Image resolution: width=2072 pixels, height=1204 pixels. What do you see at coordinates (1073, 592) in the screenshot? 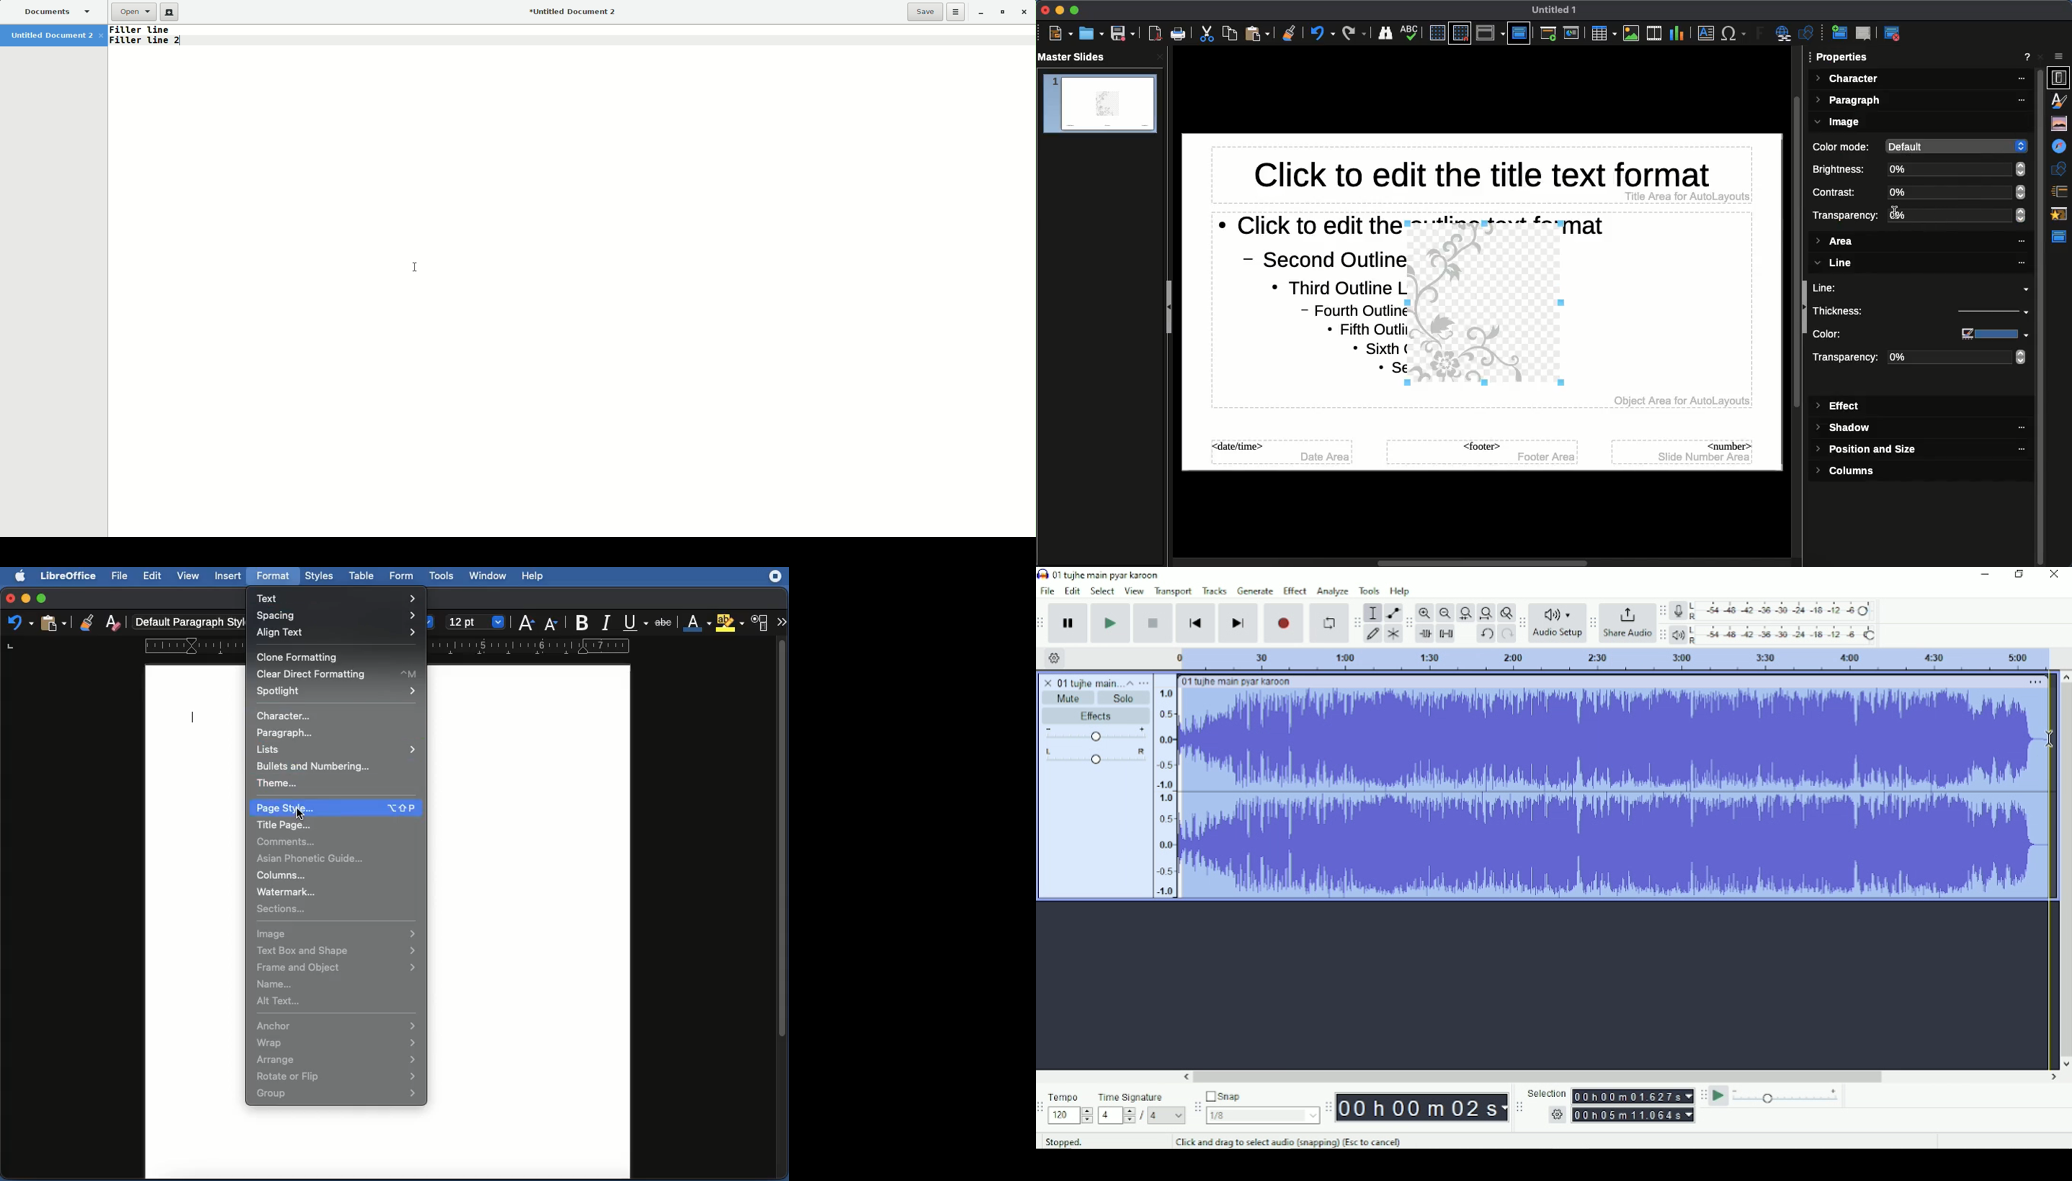
I see `Edit` at bounding box center [1073, 592].